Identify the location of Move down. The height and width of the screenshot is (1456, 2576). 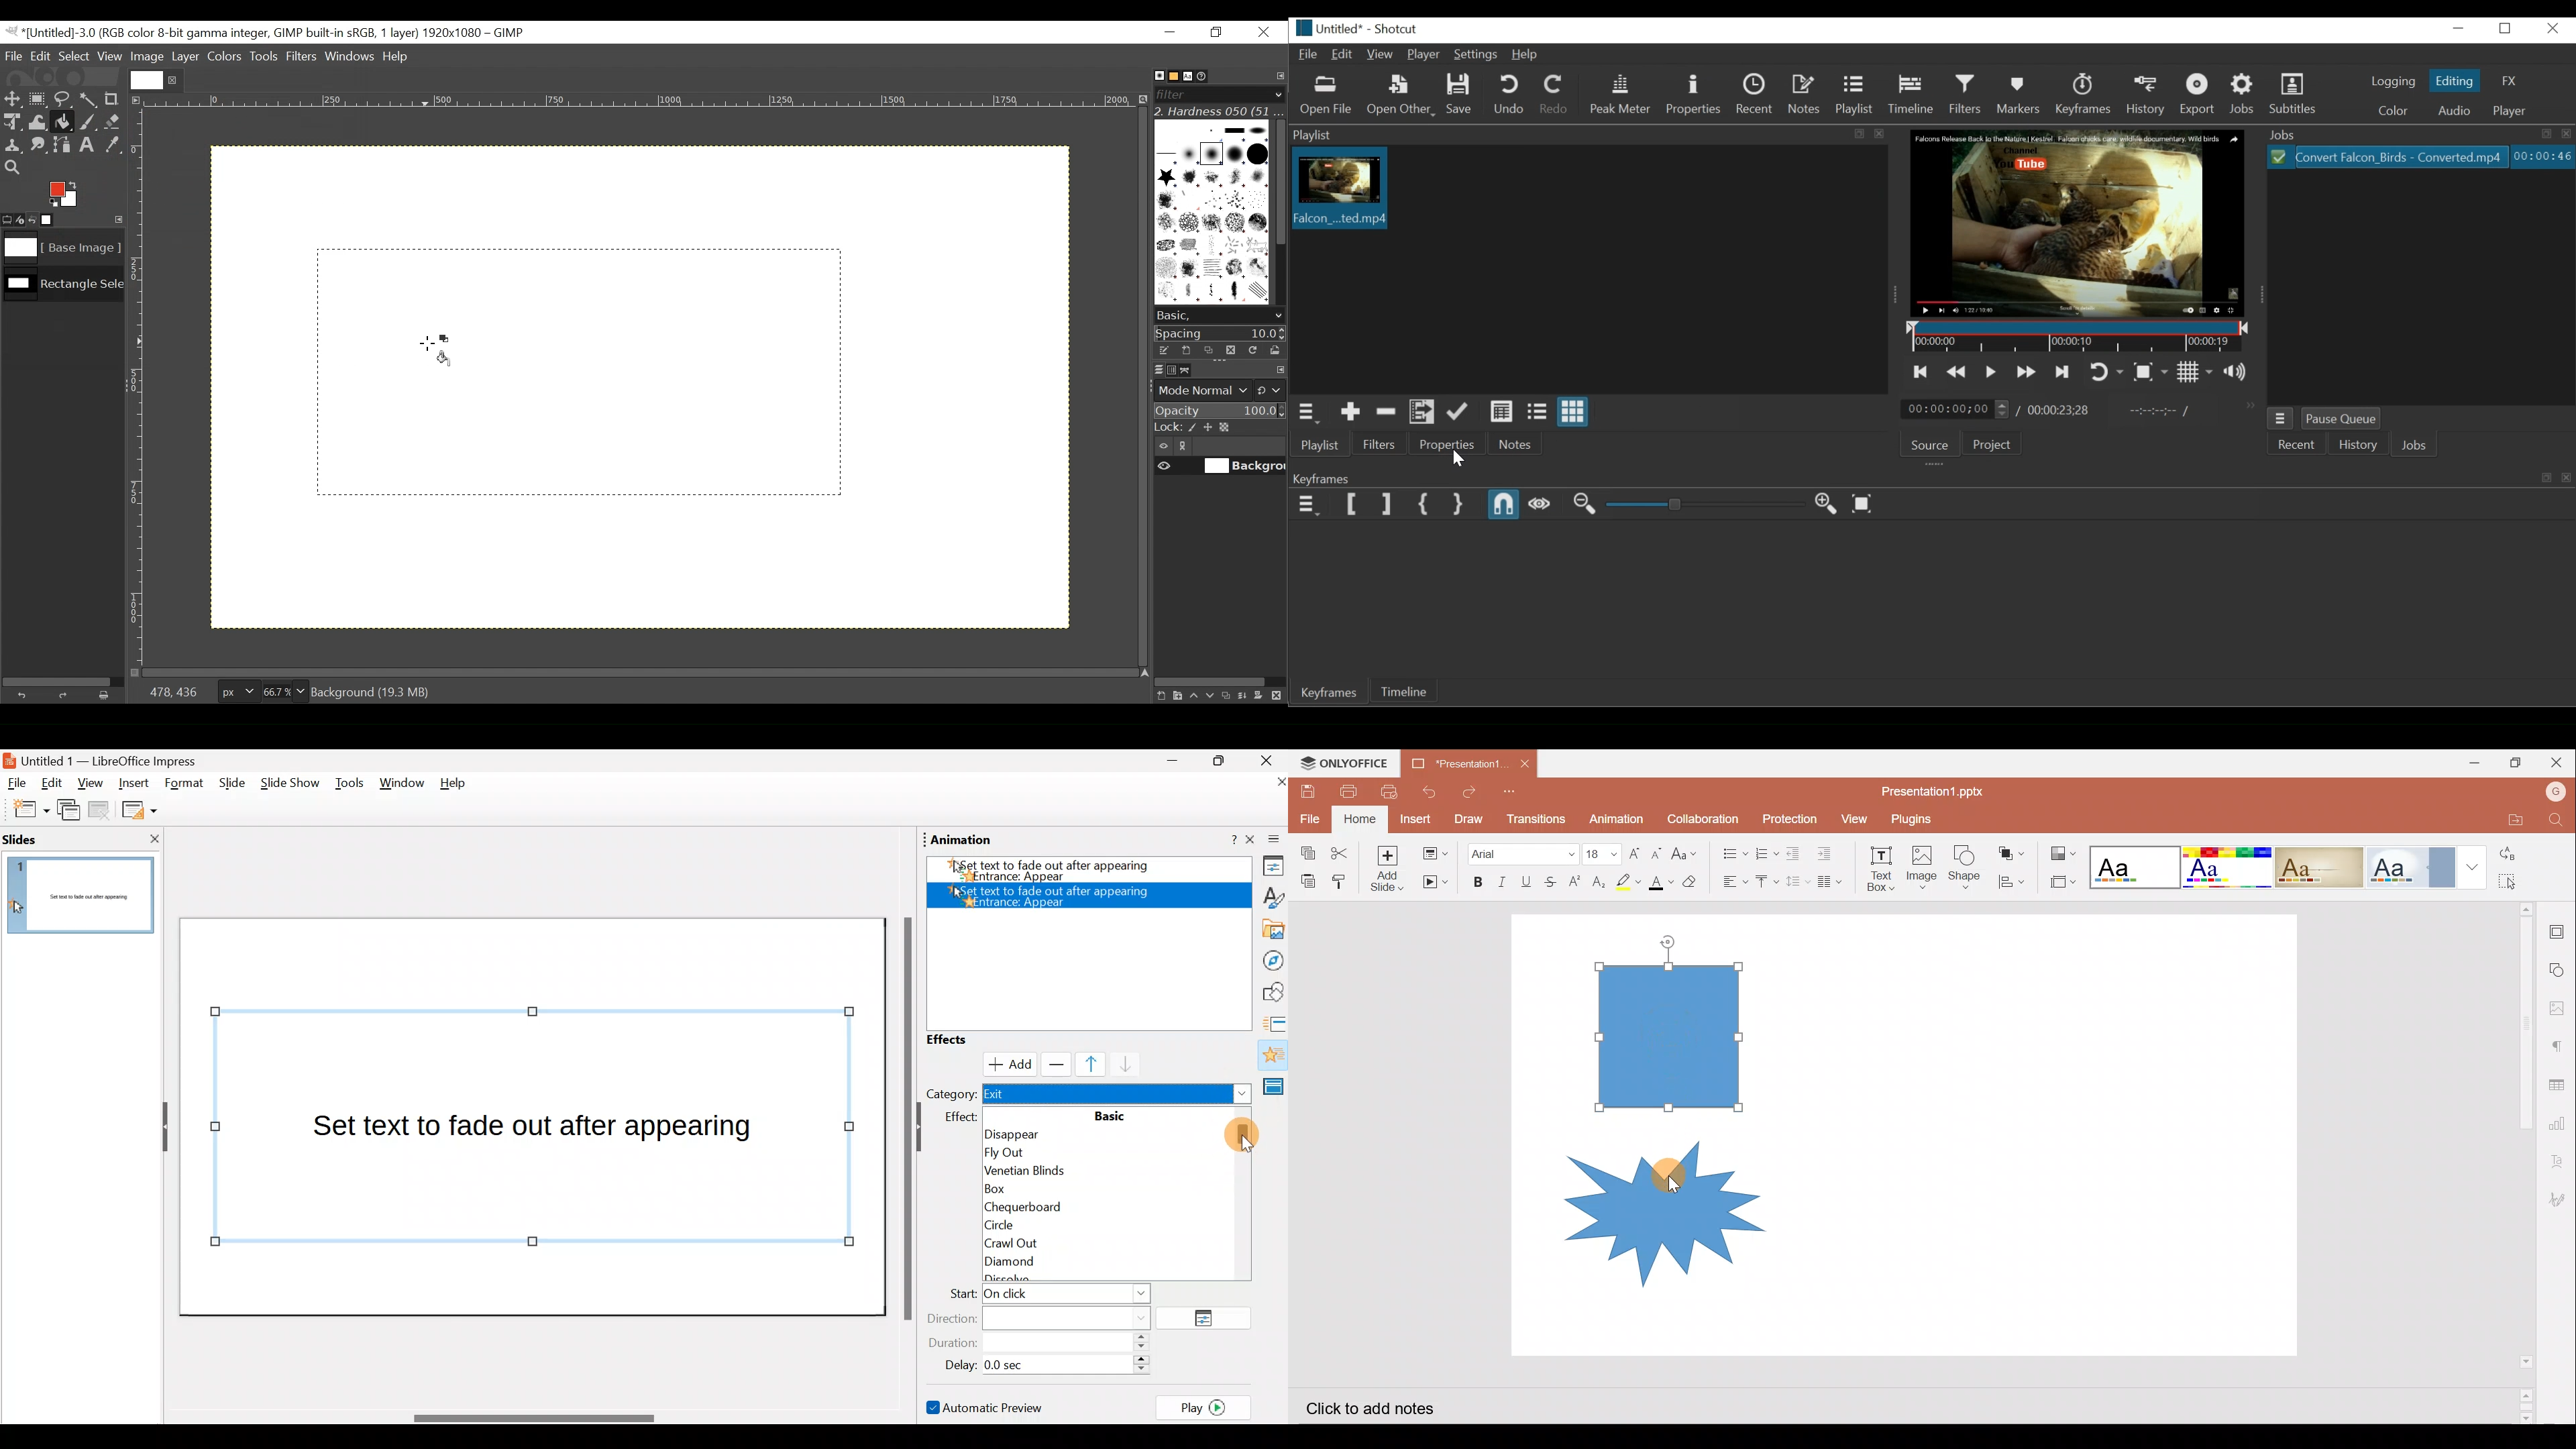
(1120, 1065).